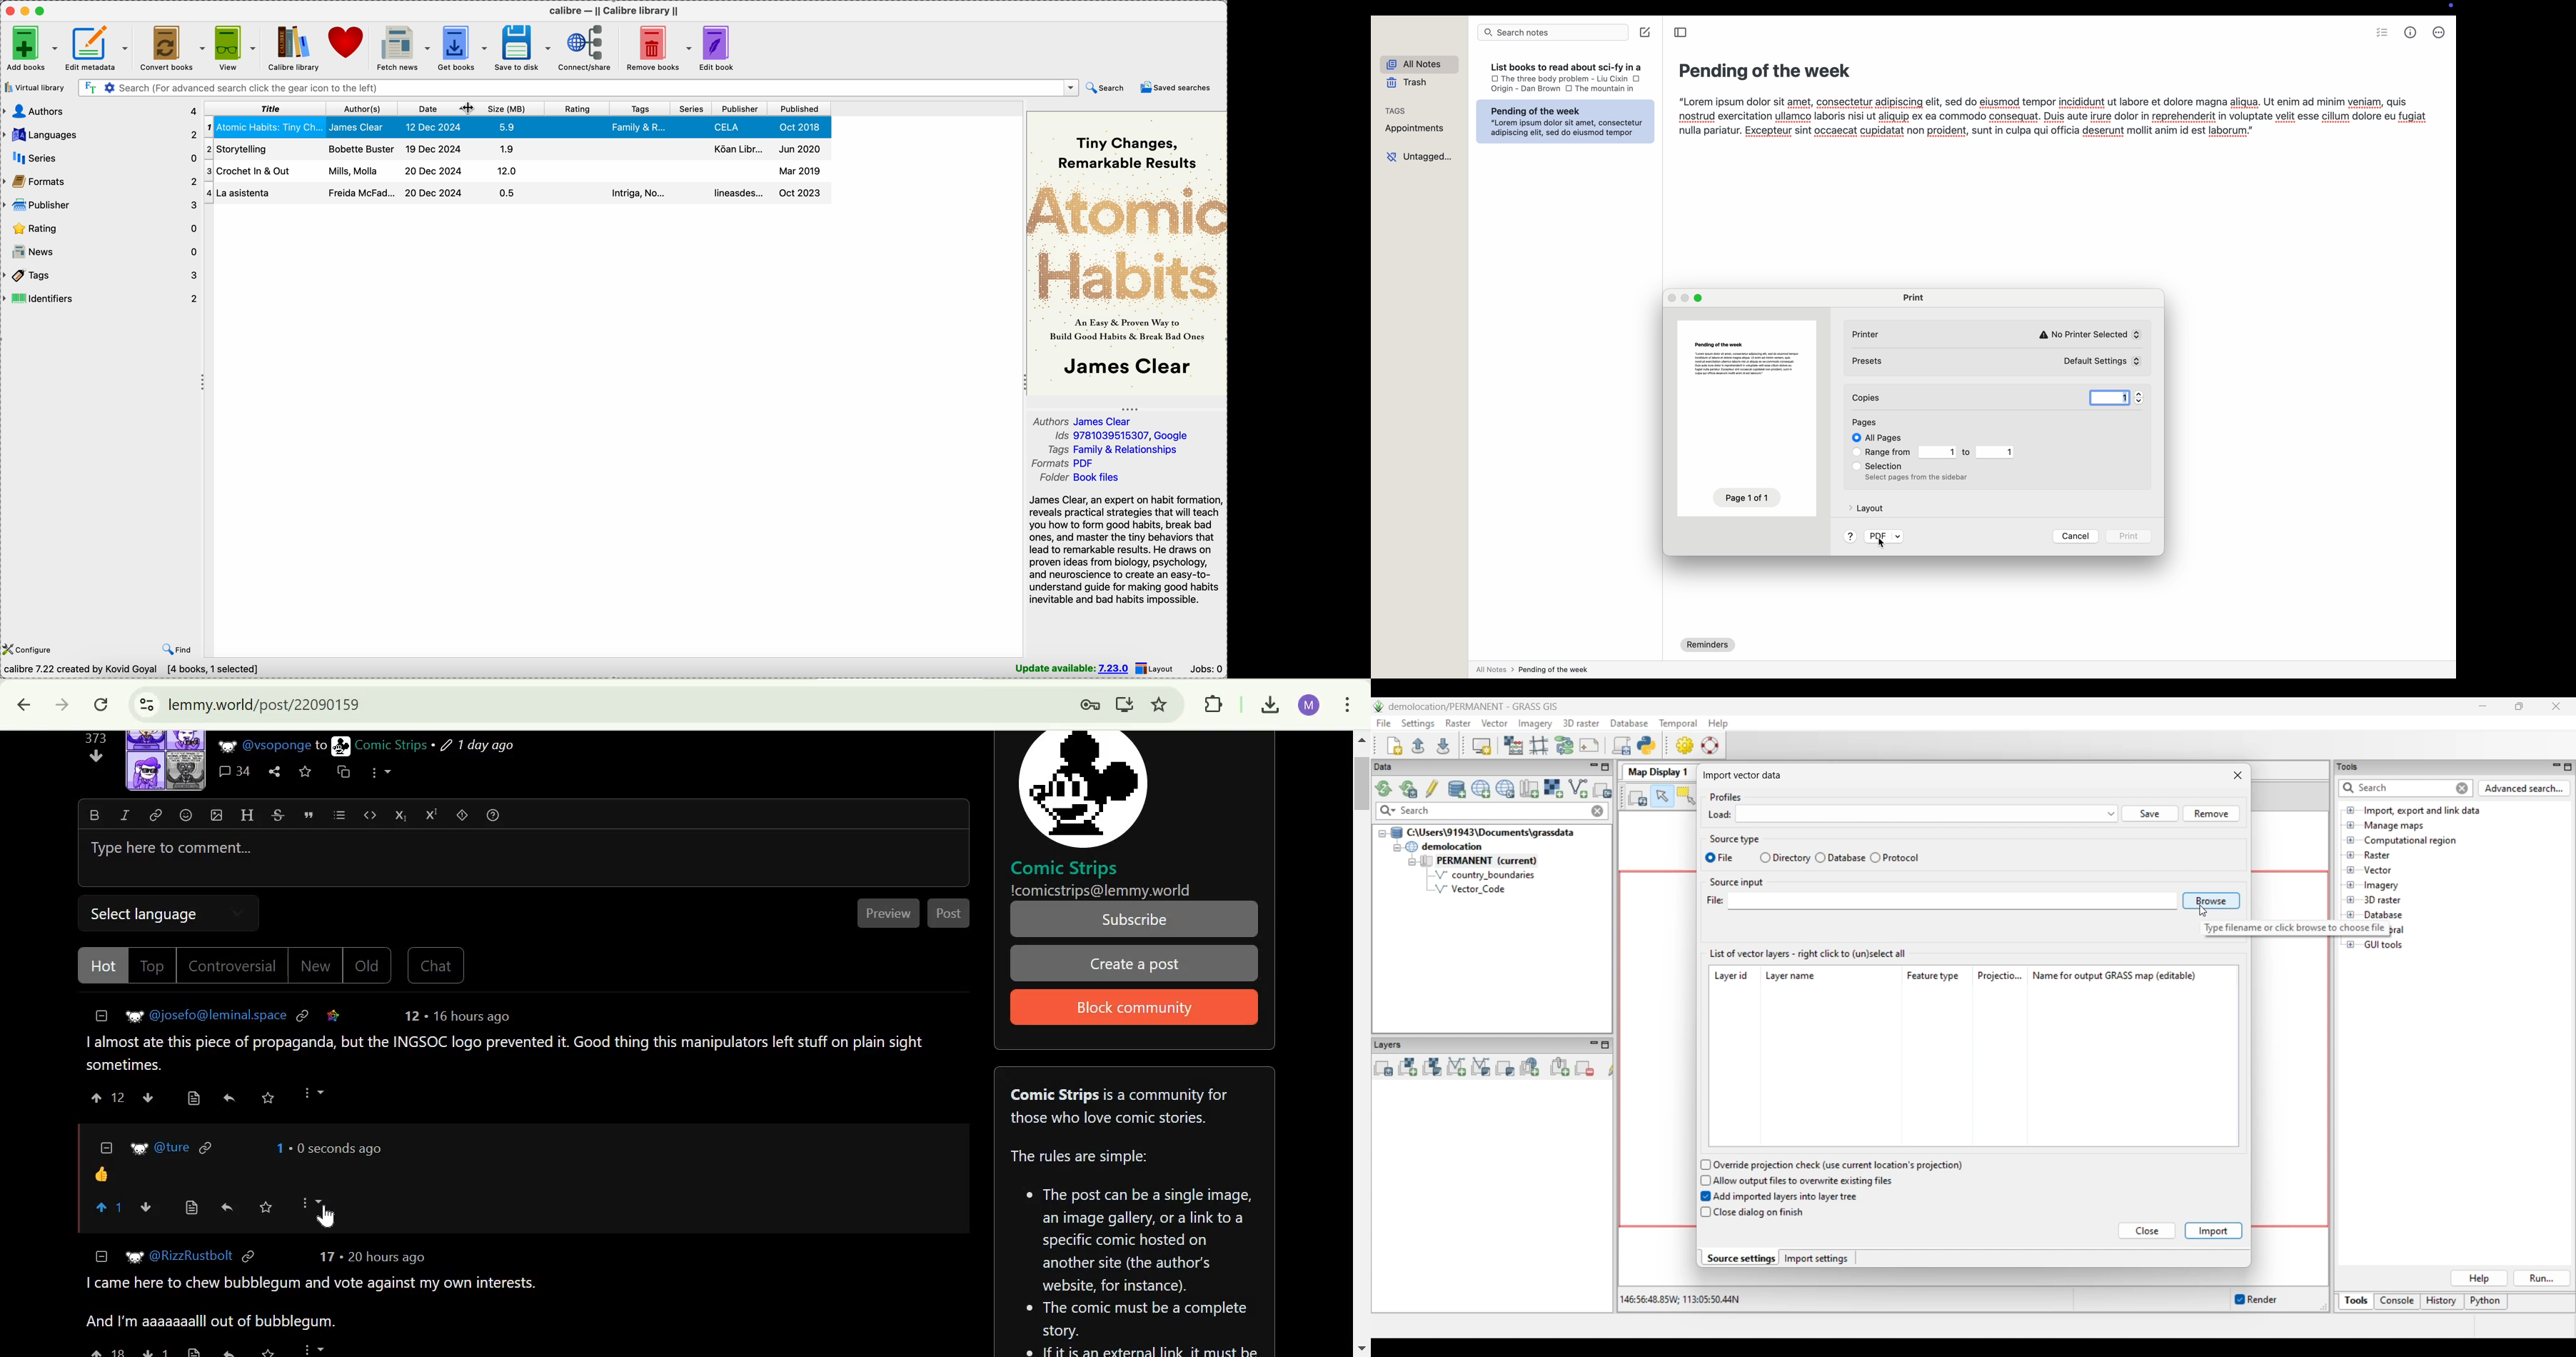 The width and height of the screenshot is (2576, 1372). I want to click on save, so click(273, 1351).